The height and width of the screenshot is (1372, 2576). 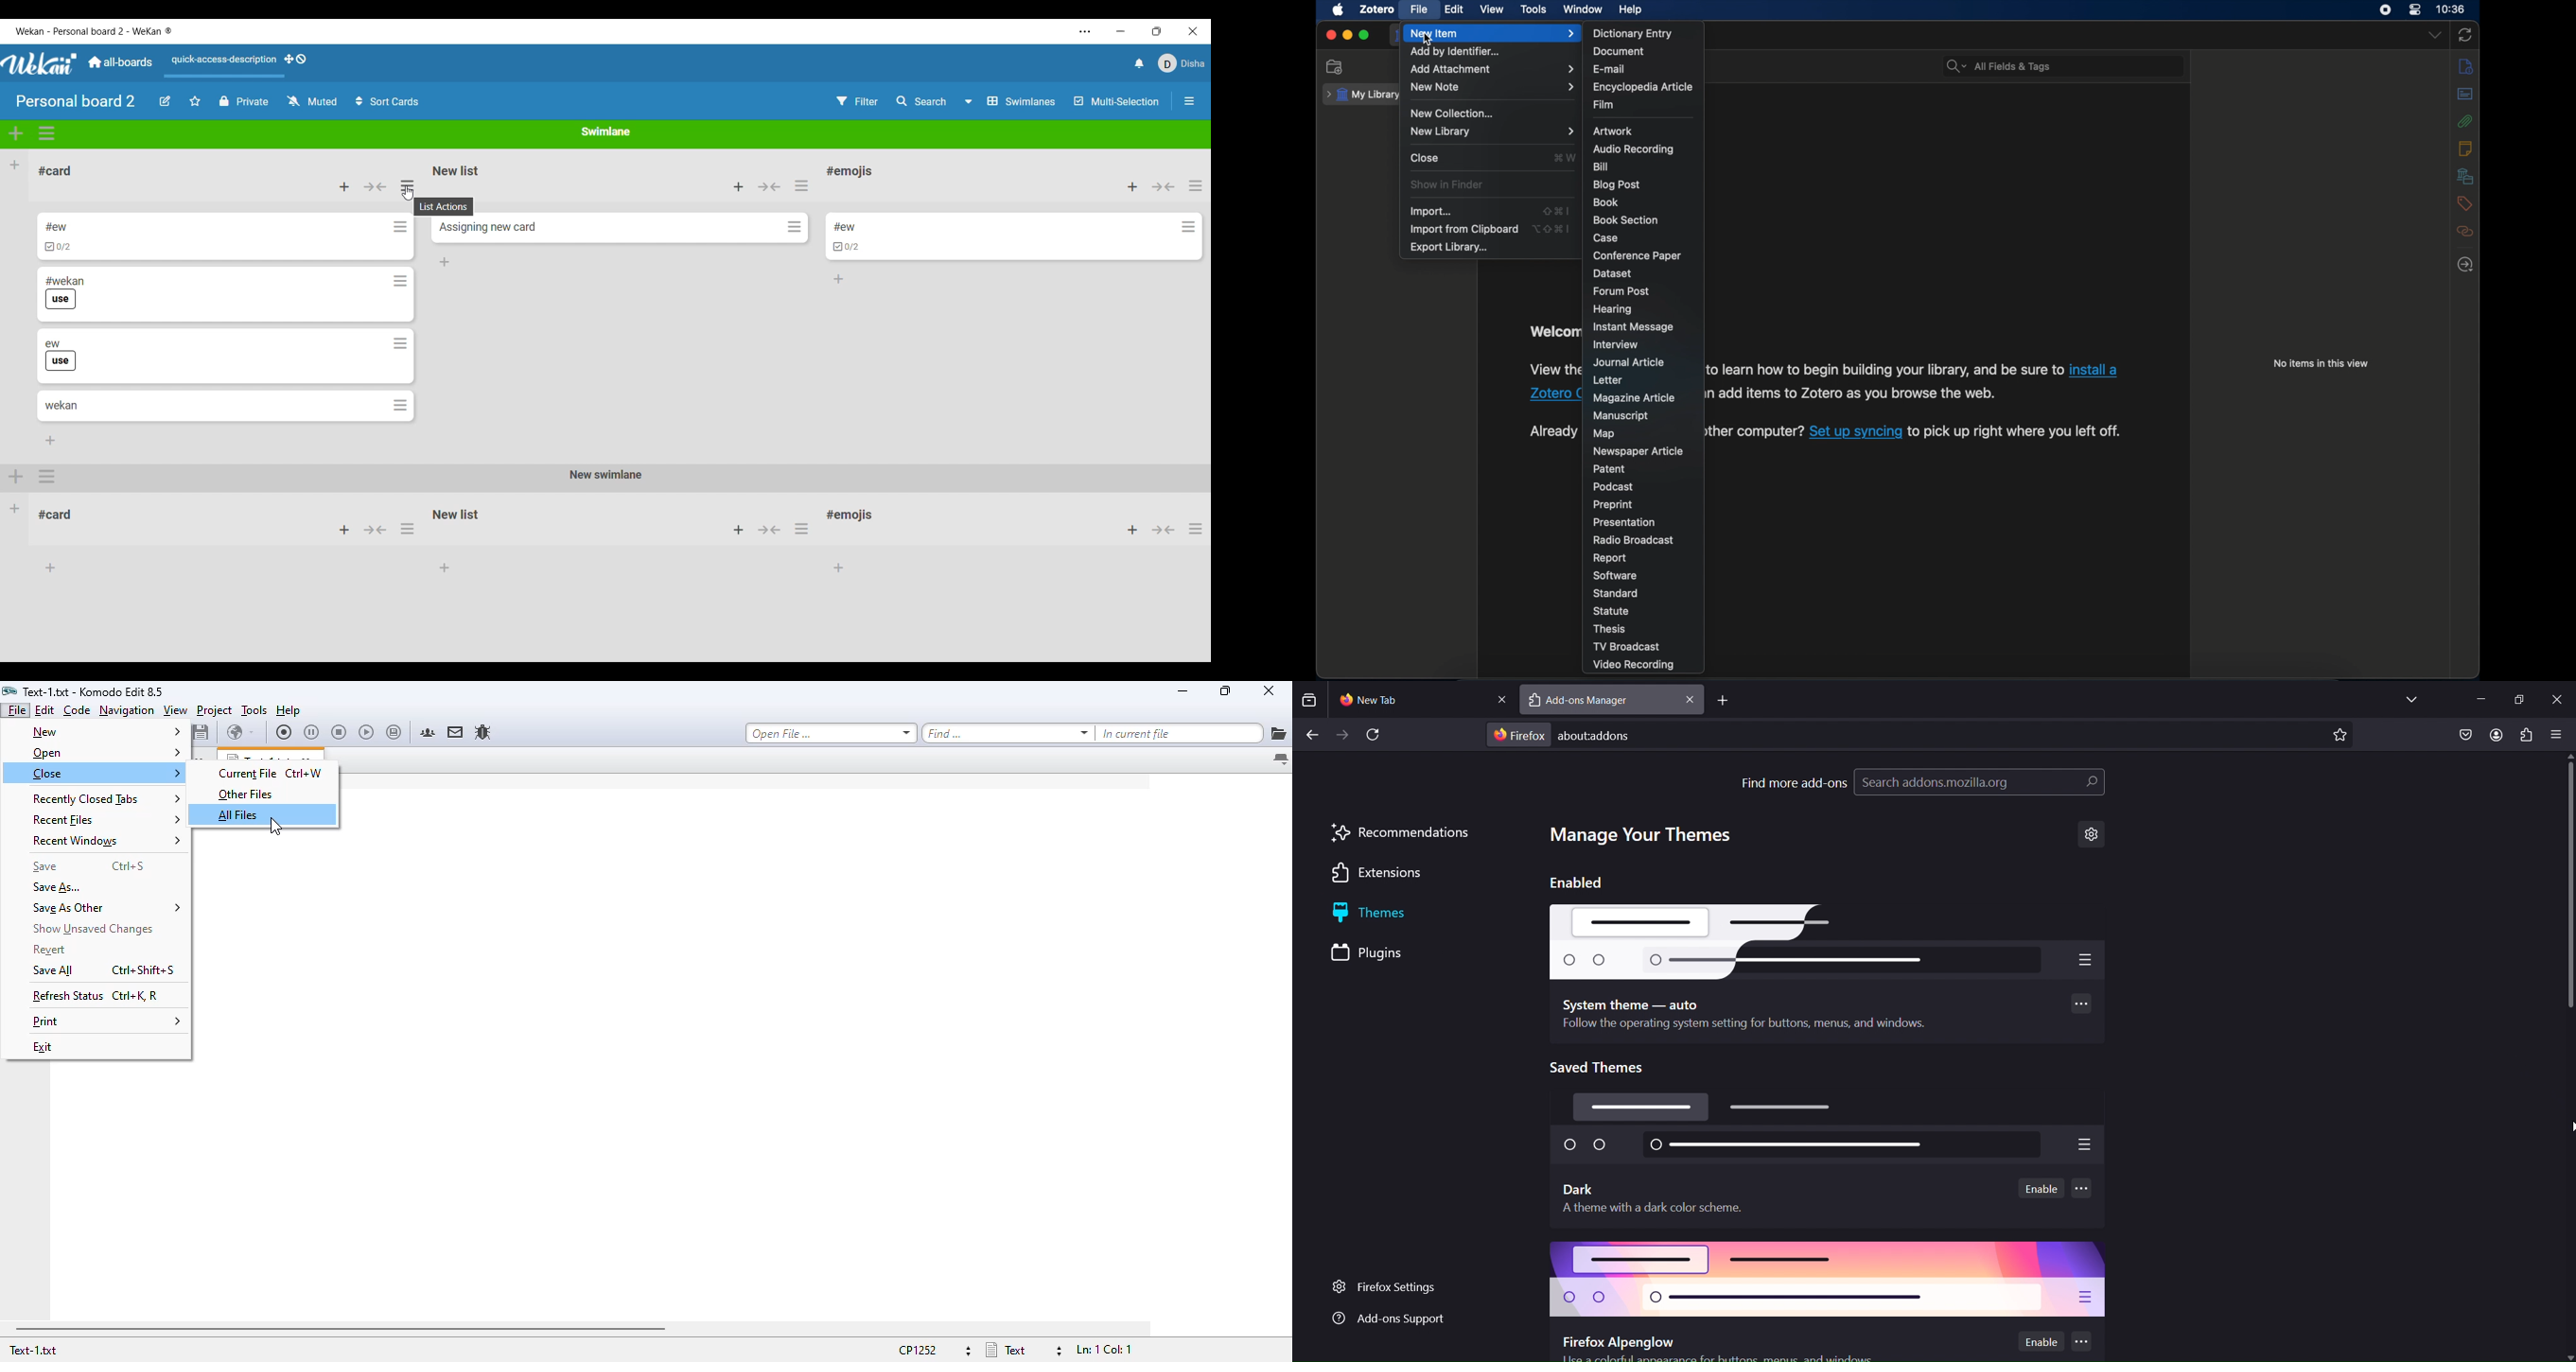 What do you see at coordinates (1618, 51) in the screenshot?
I see `document` at bounding box center [1618, 51].